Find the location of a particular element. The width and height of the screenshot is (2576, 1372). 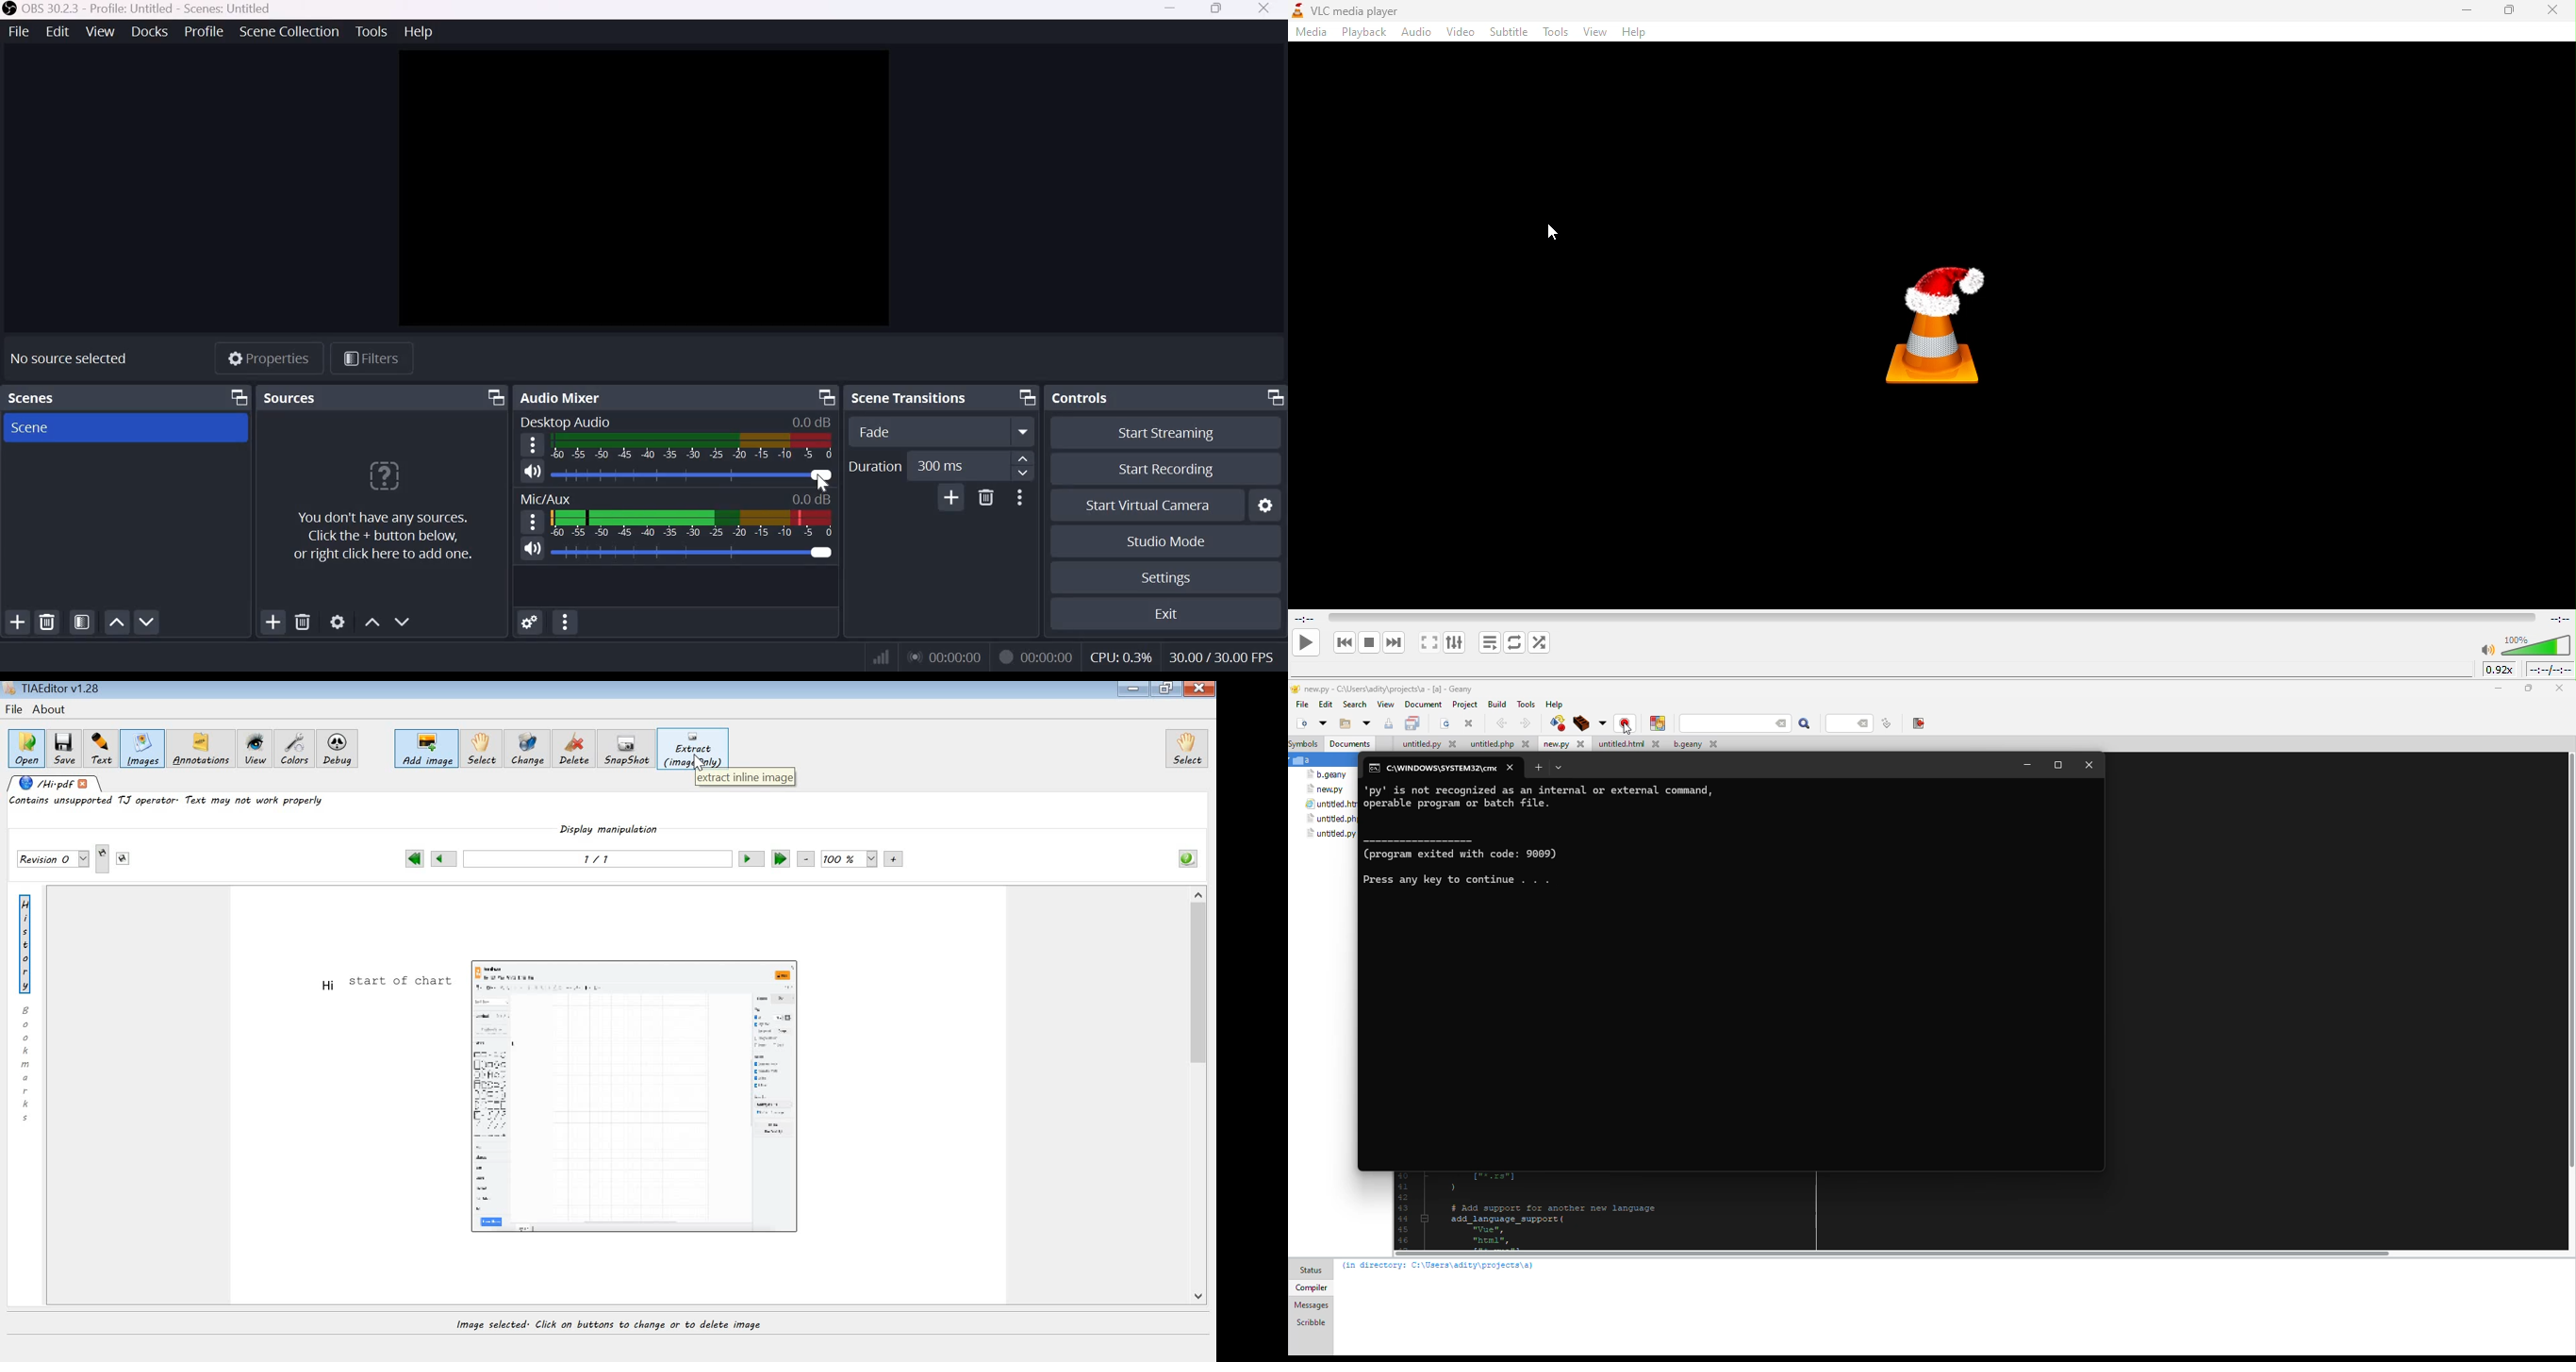

0.0db is located at coordinates (805, 500).